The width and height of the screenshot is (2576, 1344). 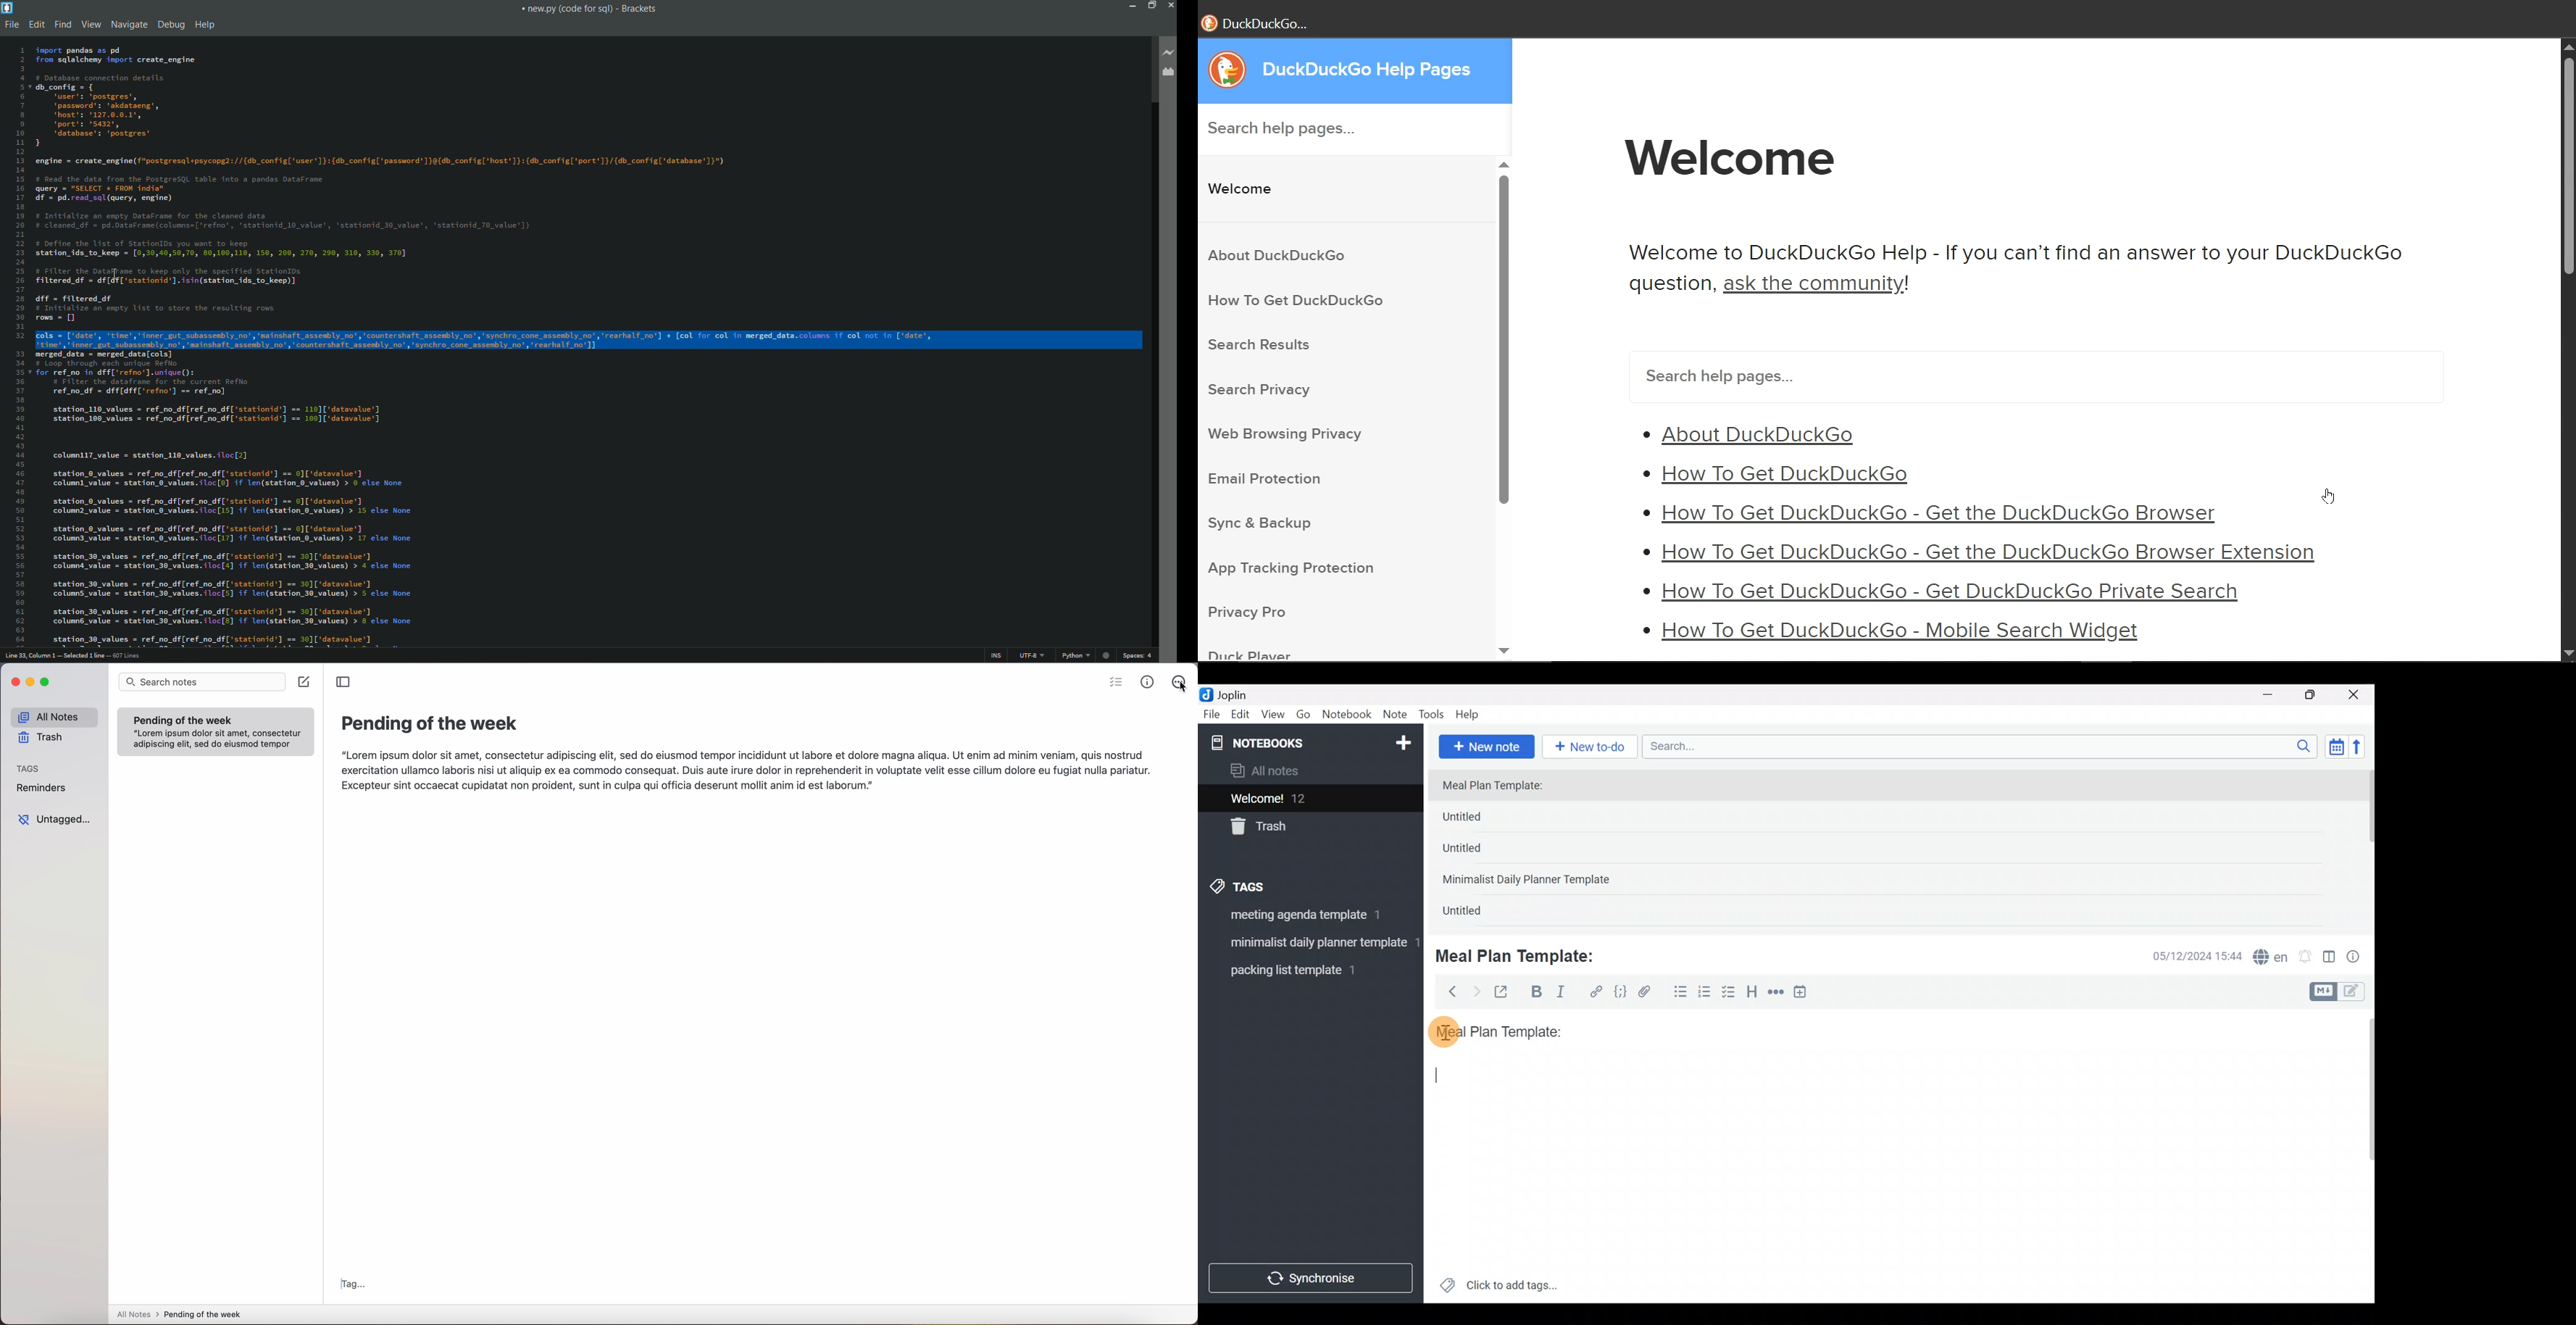 What do you see at coordinates (1730, 993) in the screenshot?
I see `Checkbox` at bounding box center [1730, 993].